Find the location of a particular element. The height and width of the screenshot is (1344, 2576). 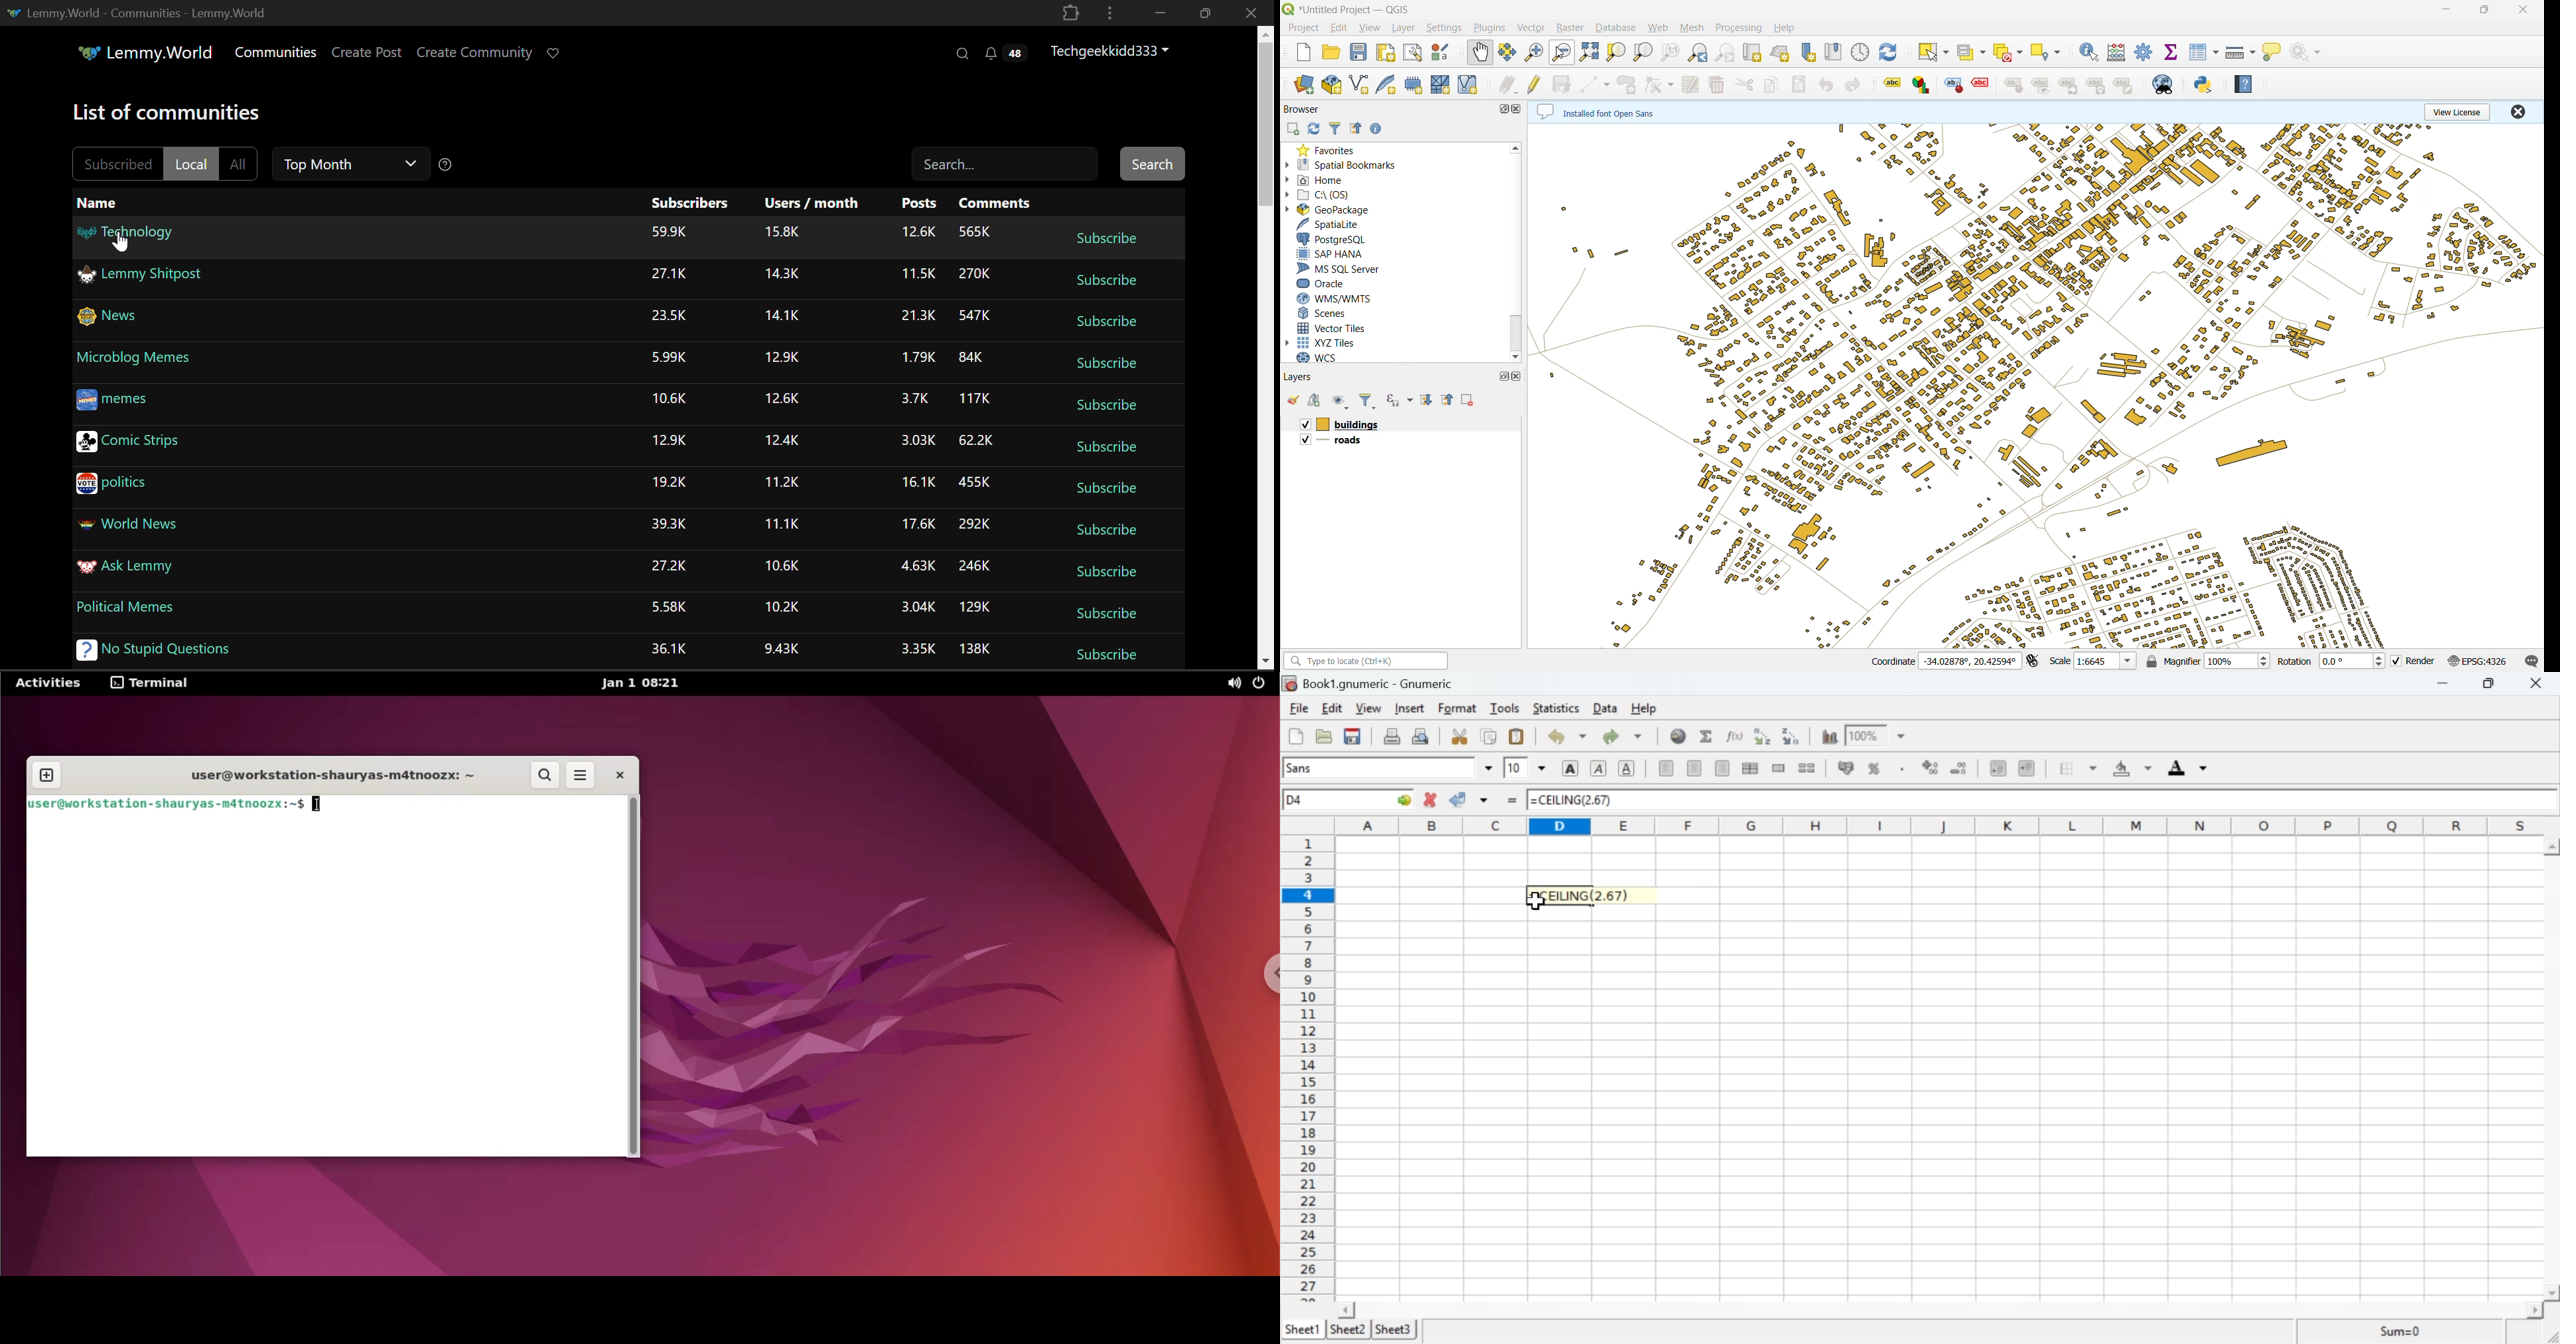

Amount is located at coordinates (975, 525).